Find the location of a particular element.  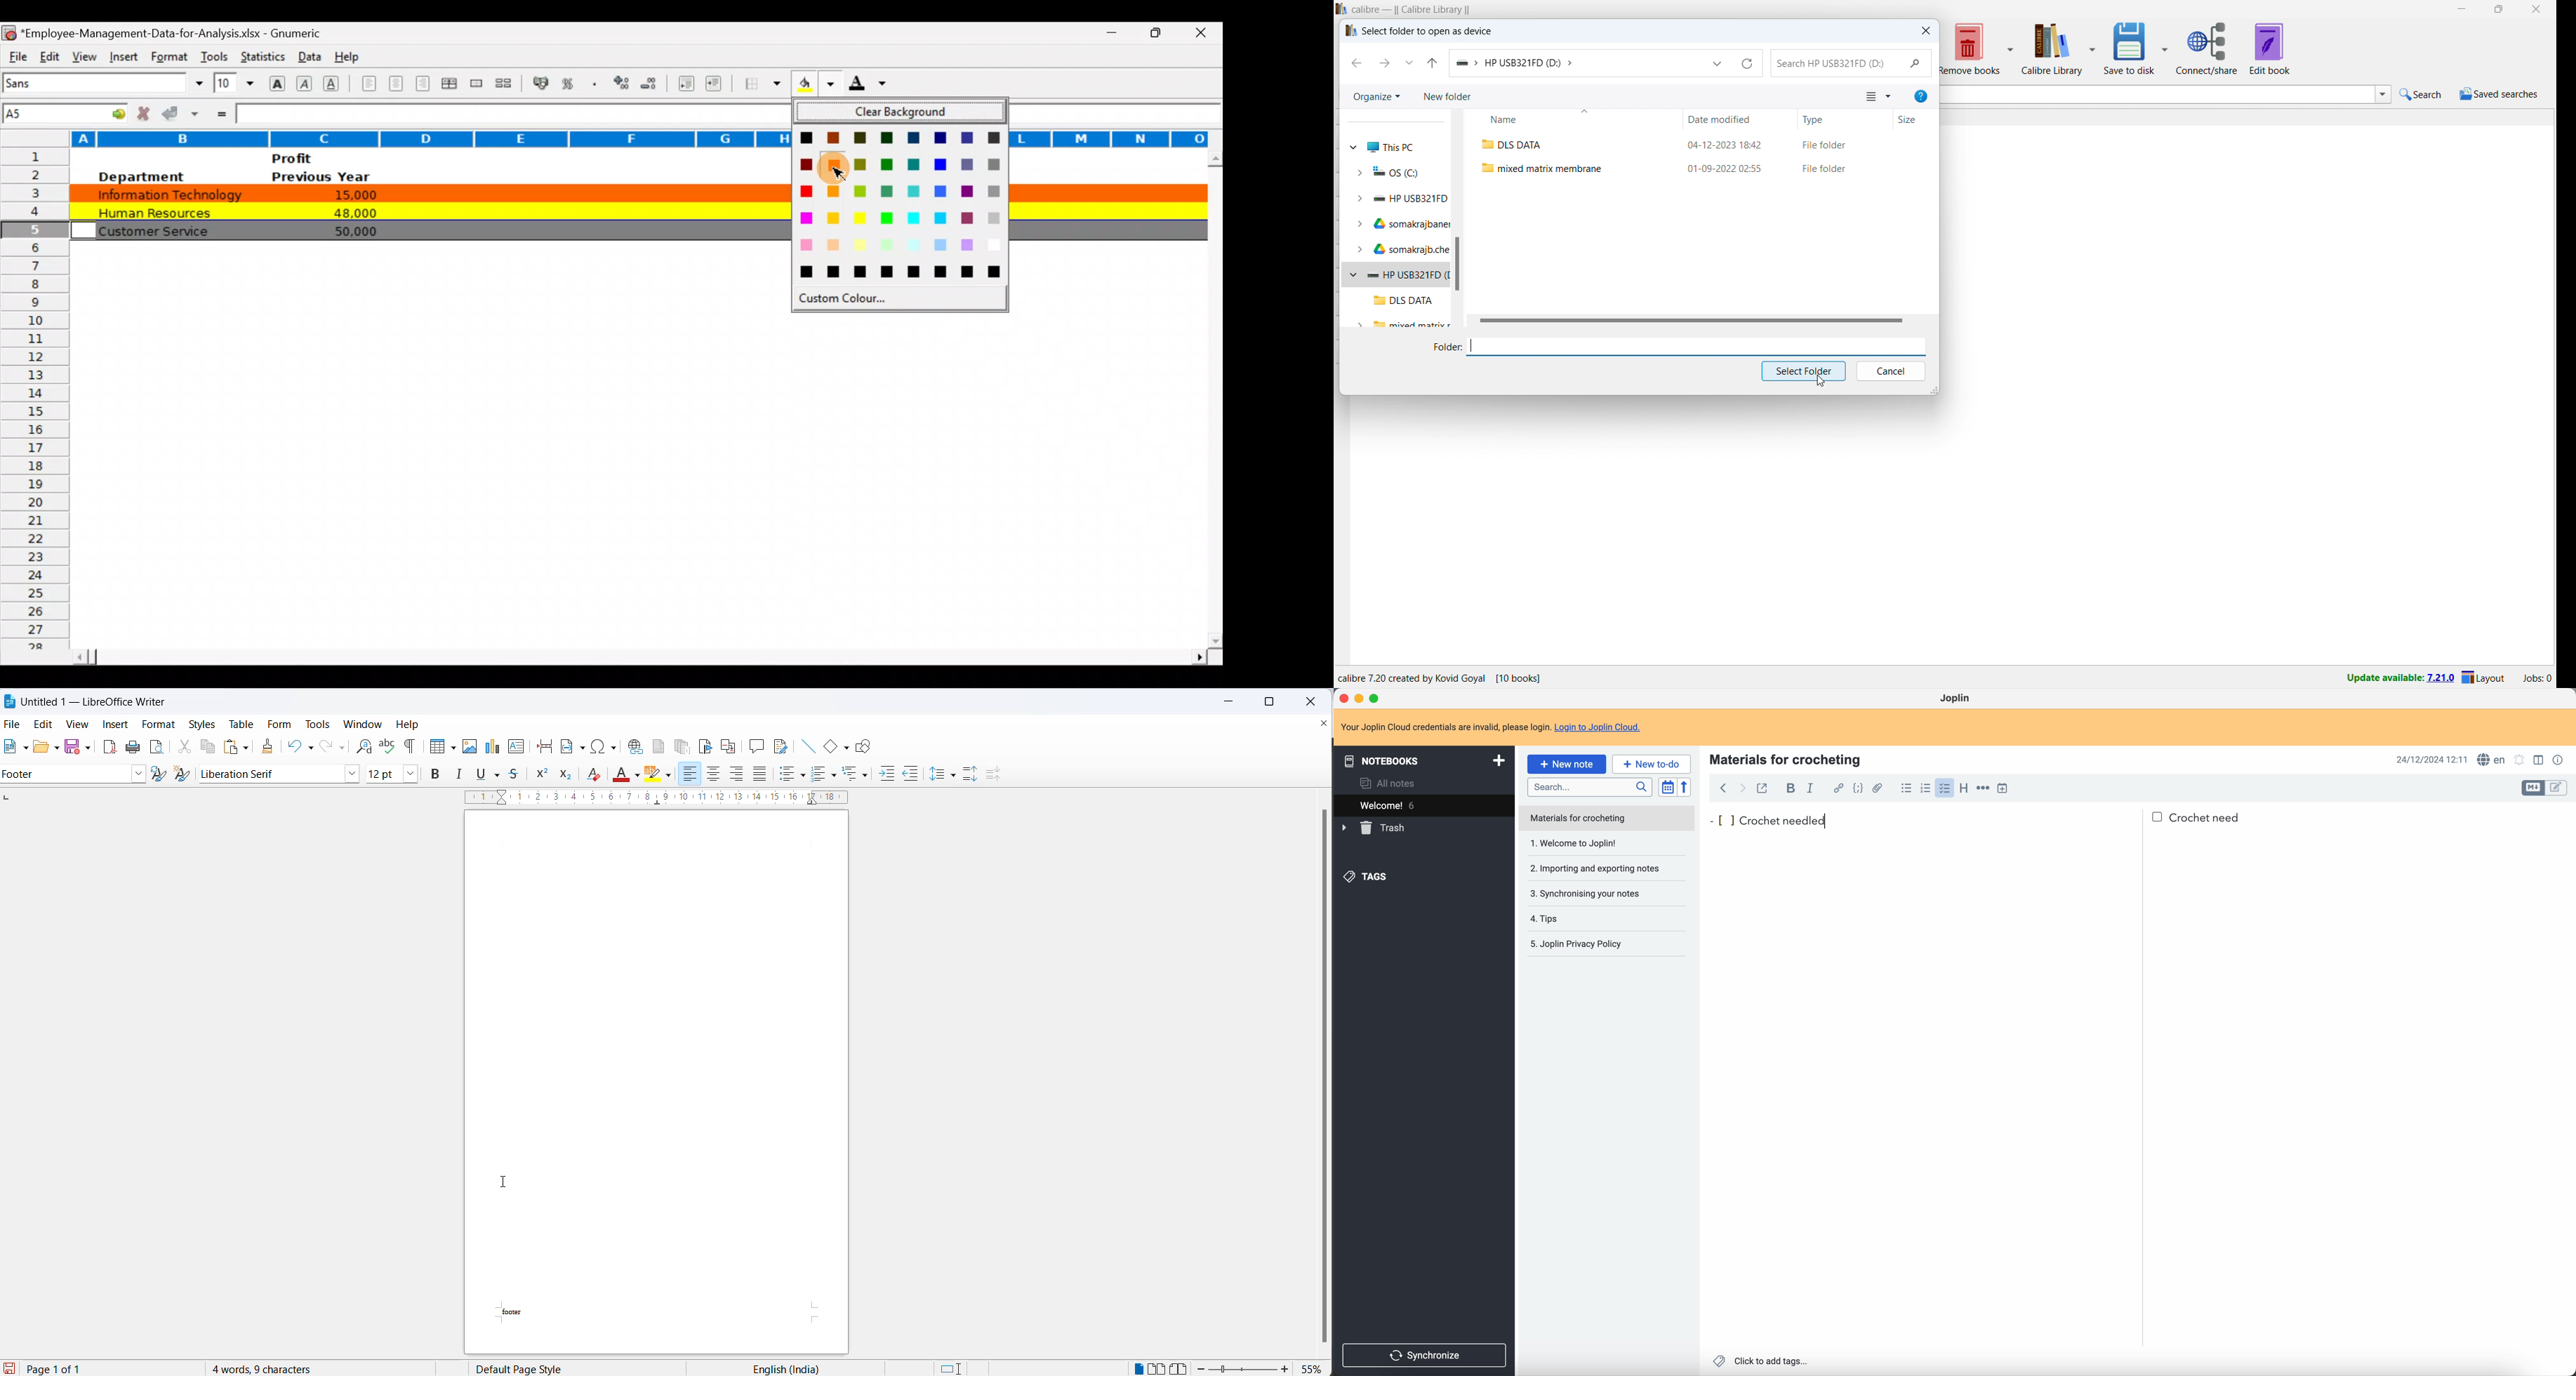

search bar is located at coordinates (1589, 786).